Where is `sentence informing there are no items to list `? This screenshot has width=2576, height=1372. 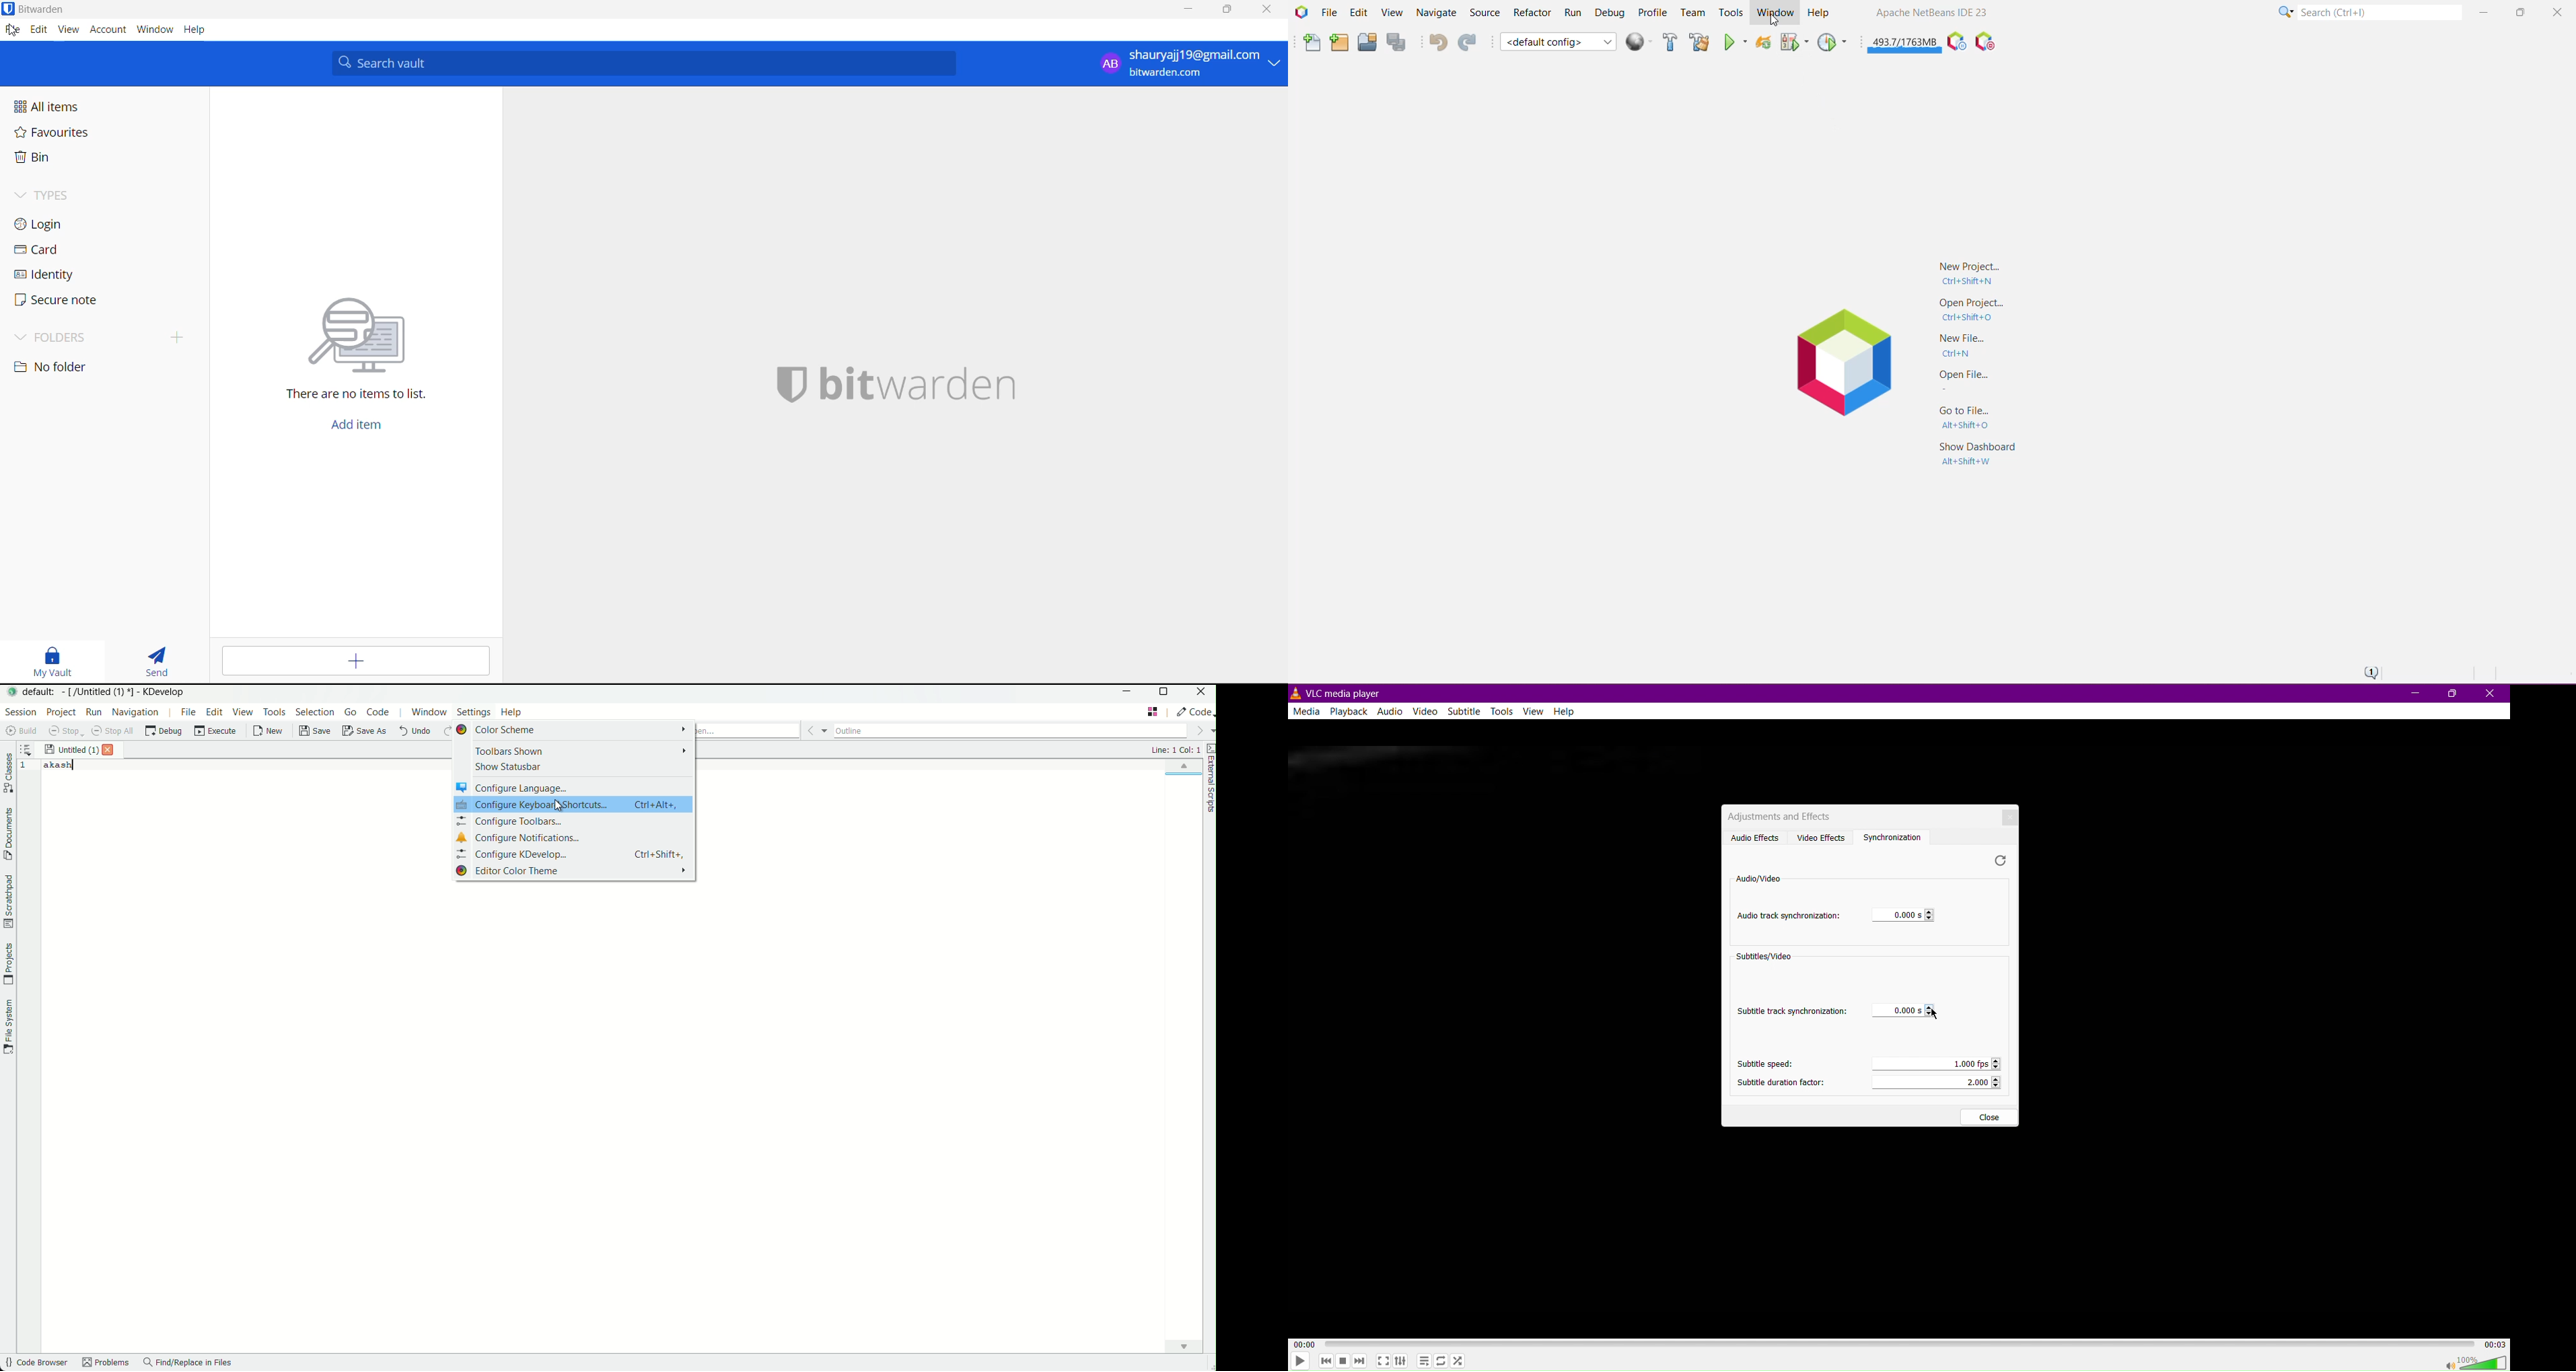
sentence informing there are no items to list  is located at coordinates (365, 396).